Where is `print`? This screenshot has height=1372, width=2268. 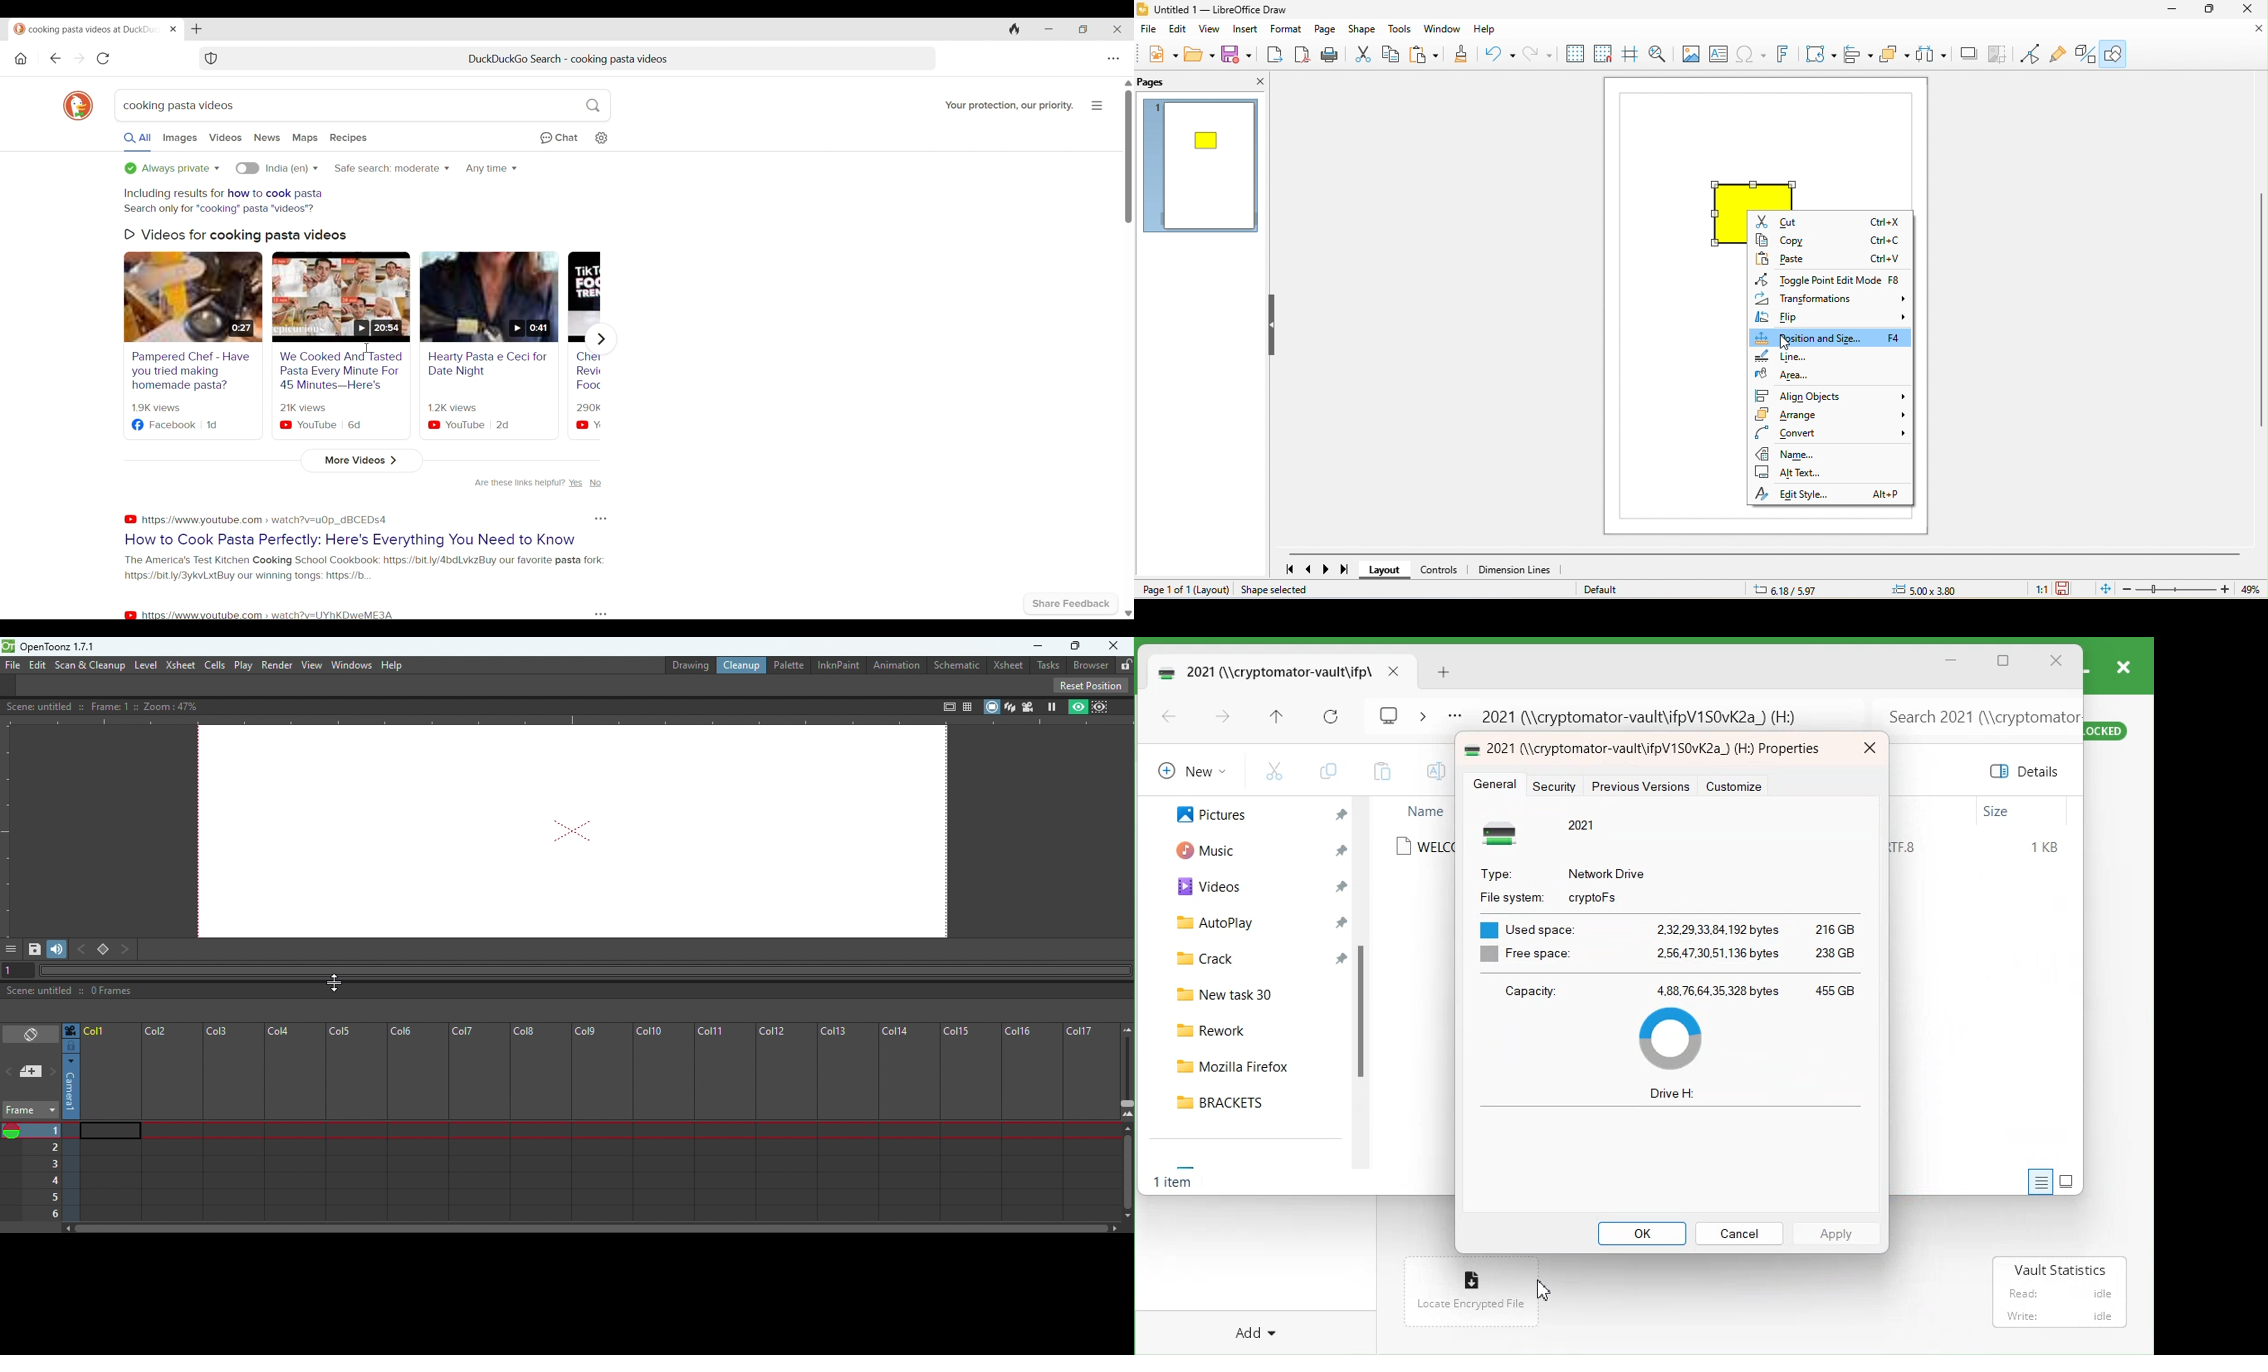 print is located at coordinates (1330, 56).